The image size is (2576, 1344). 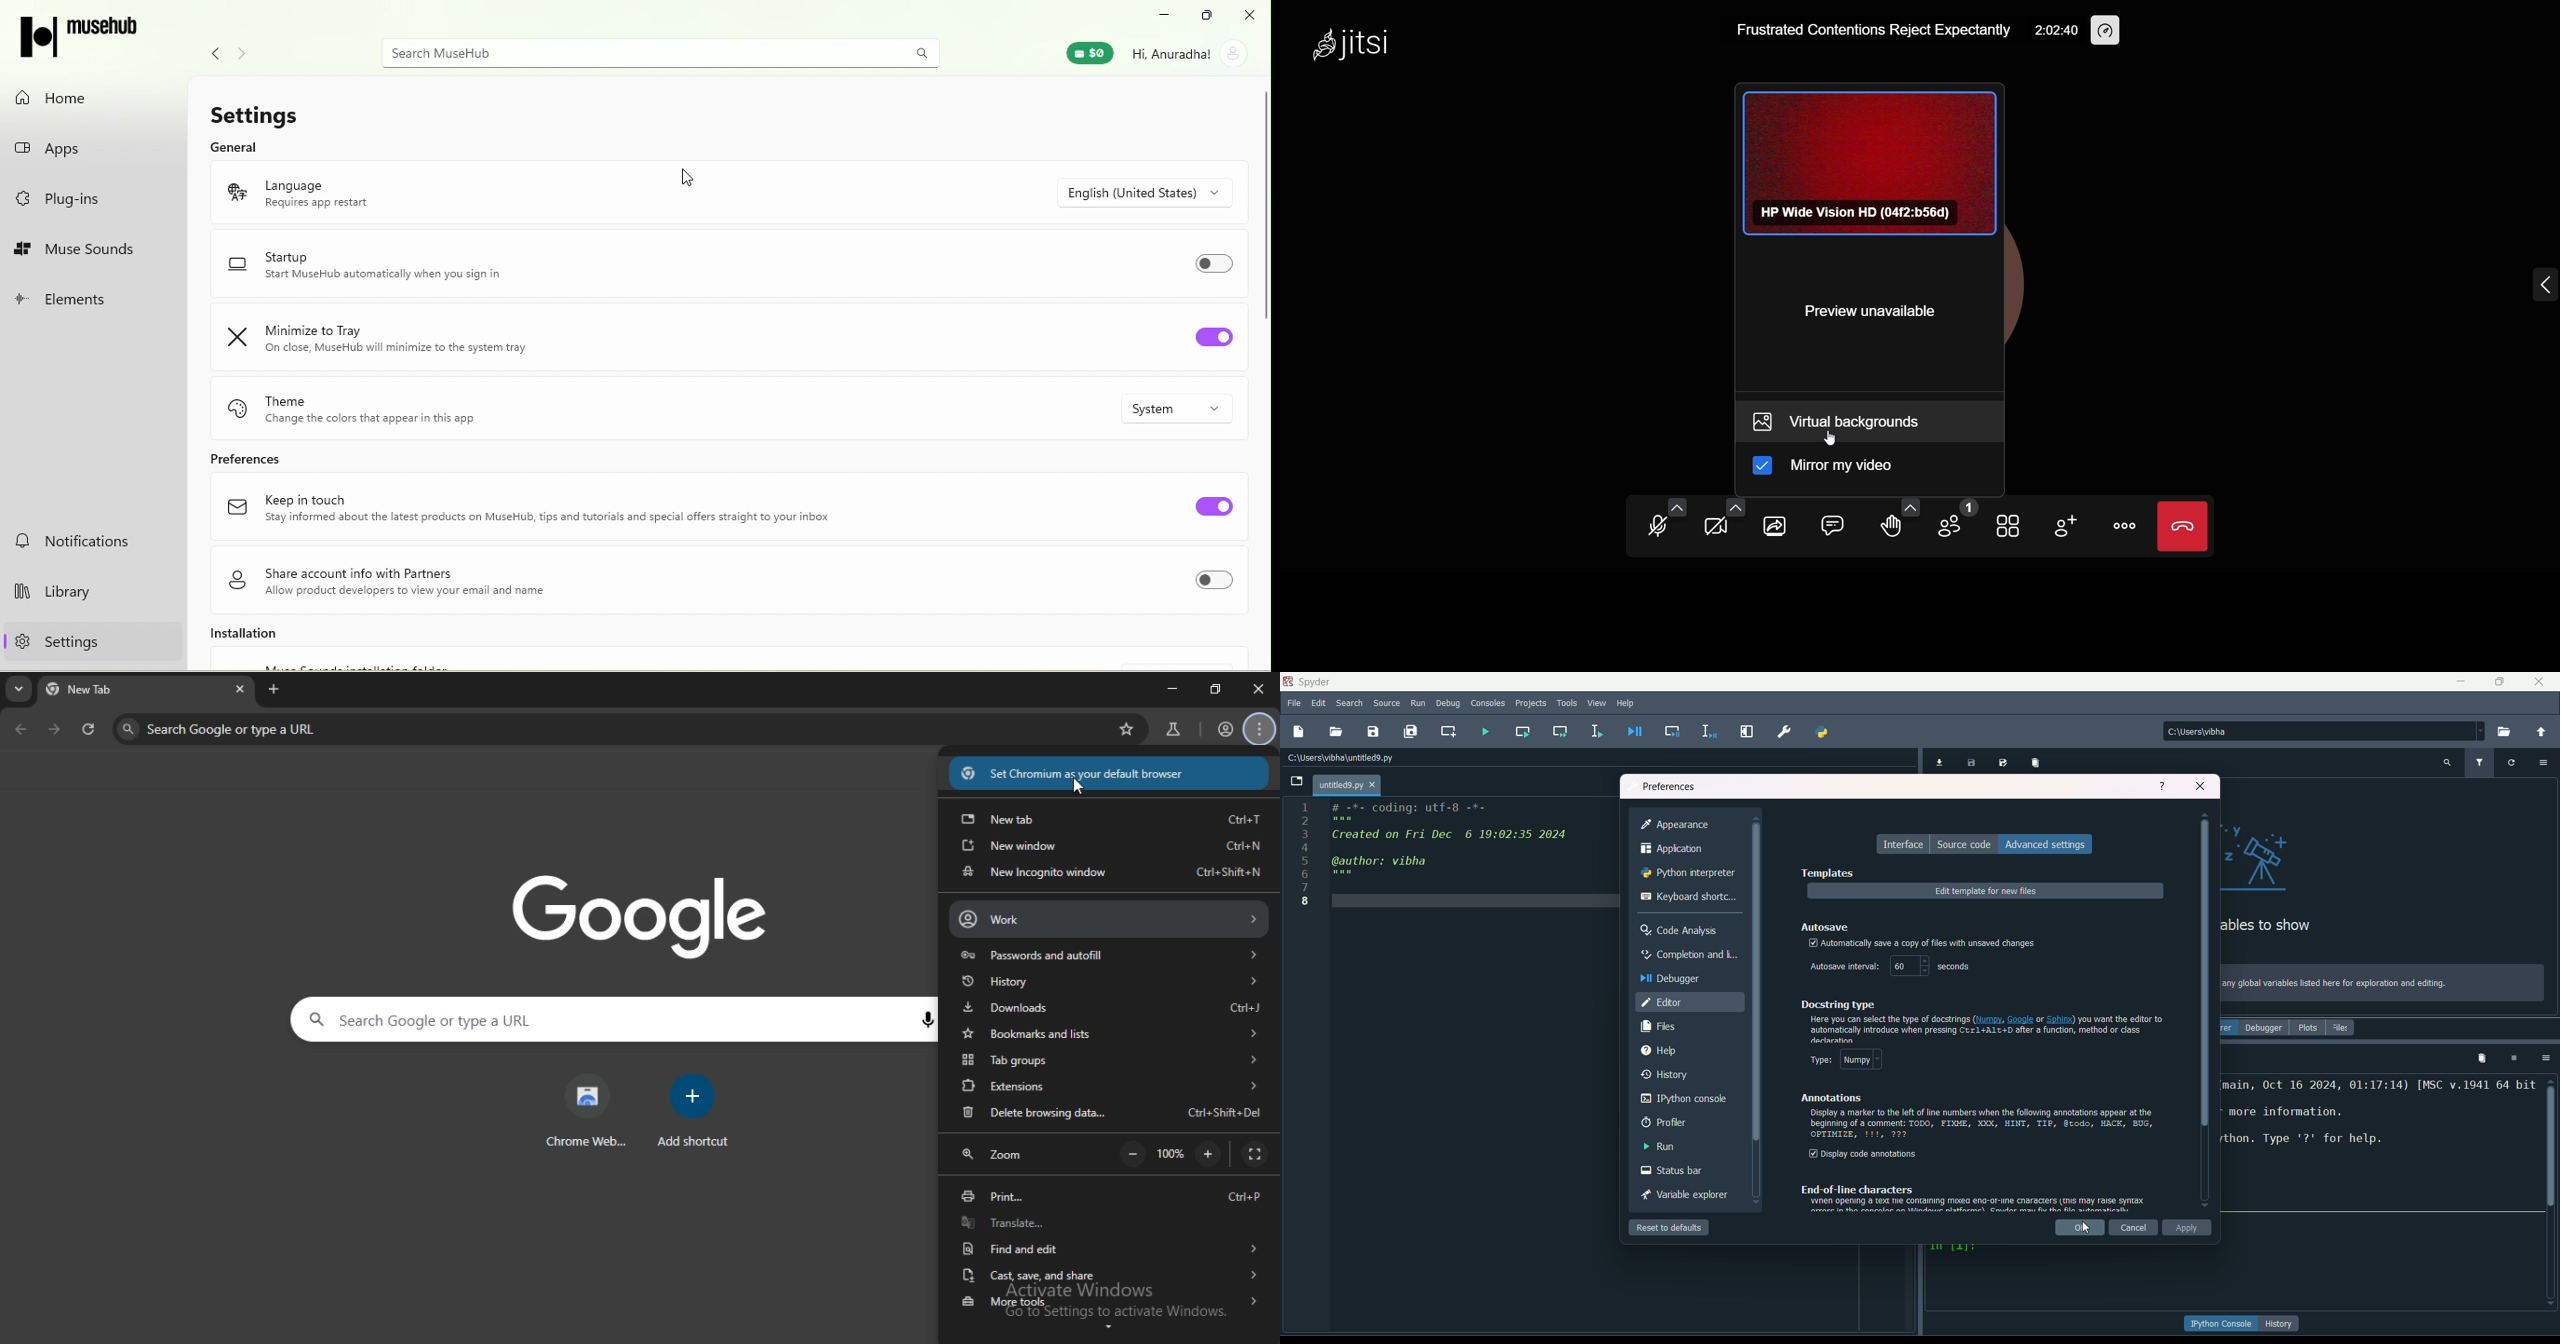 I want to click on maximize, so click(x=1208, y=14).